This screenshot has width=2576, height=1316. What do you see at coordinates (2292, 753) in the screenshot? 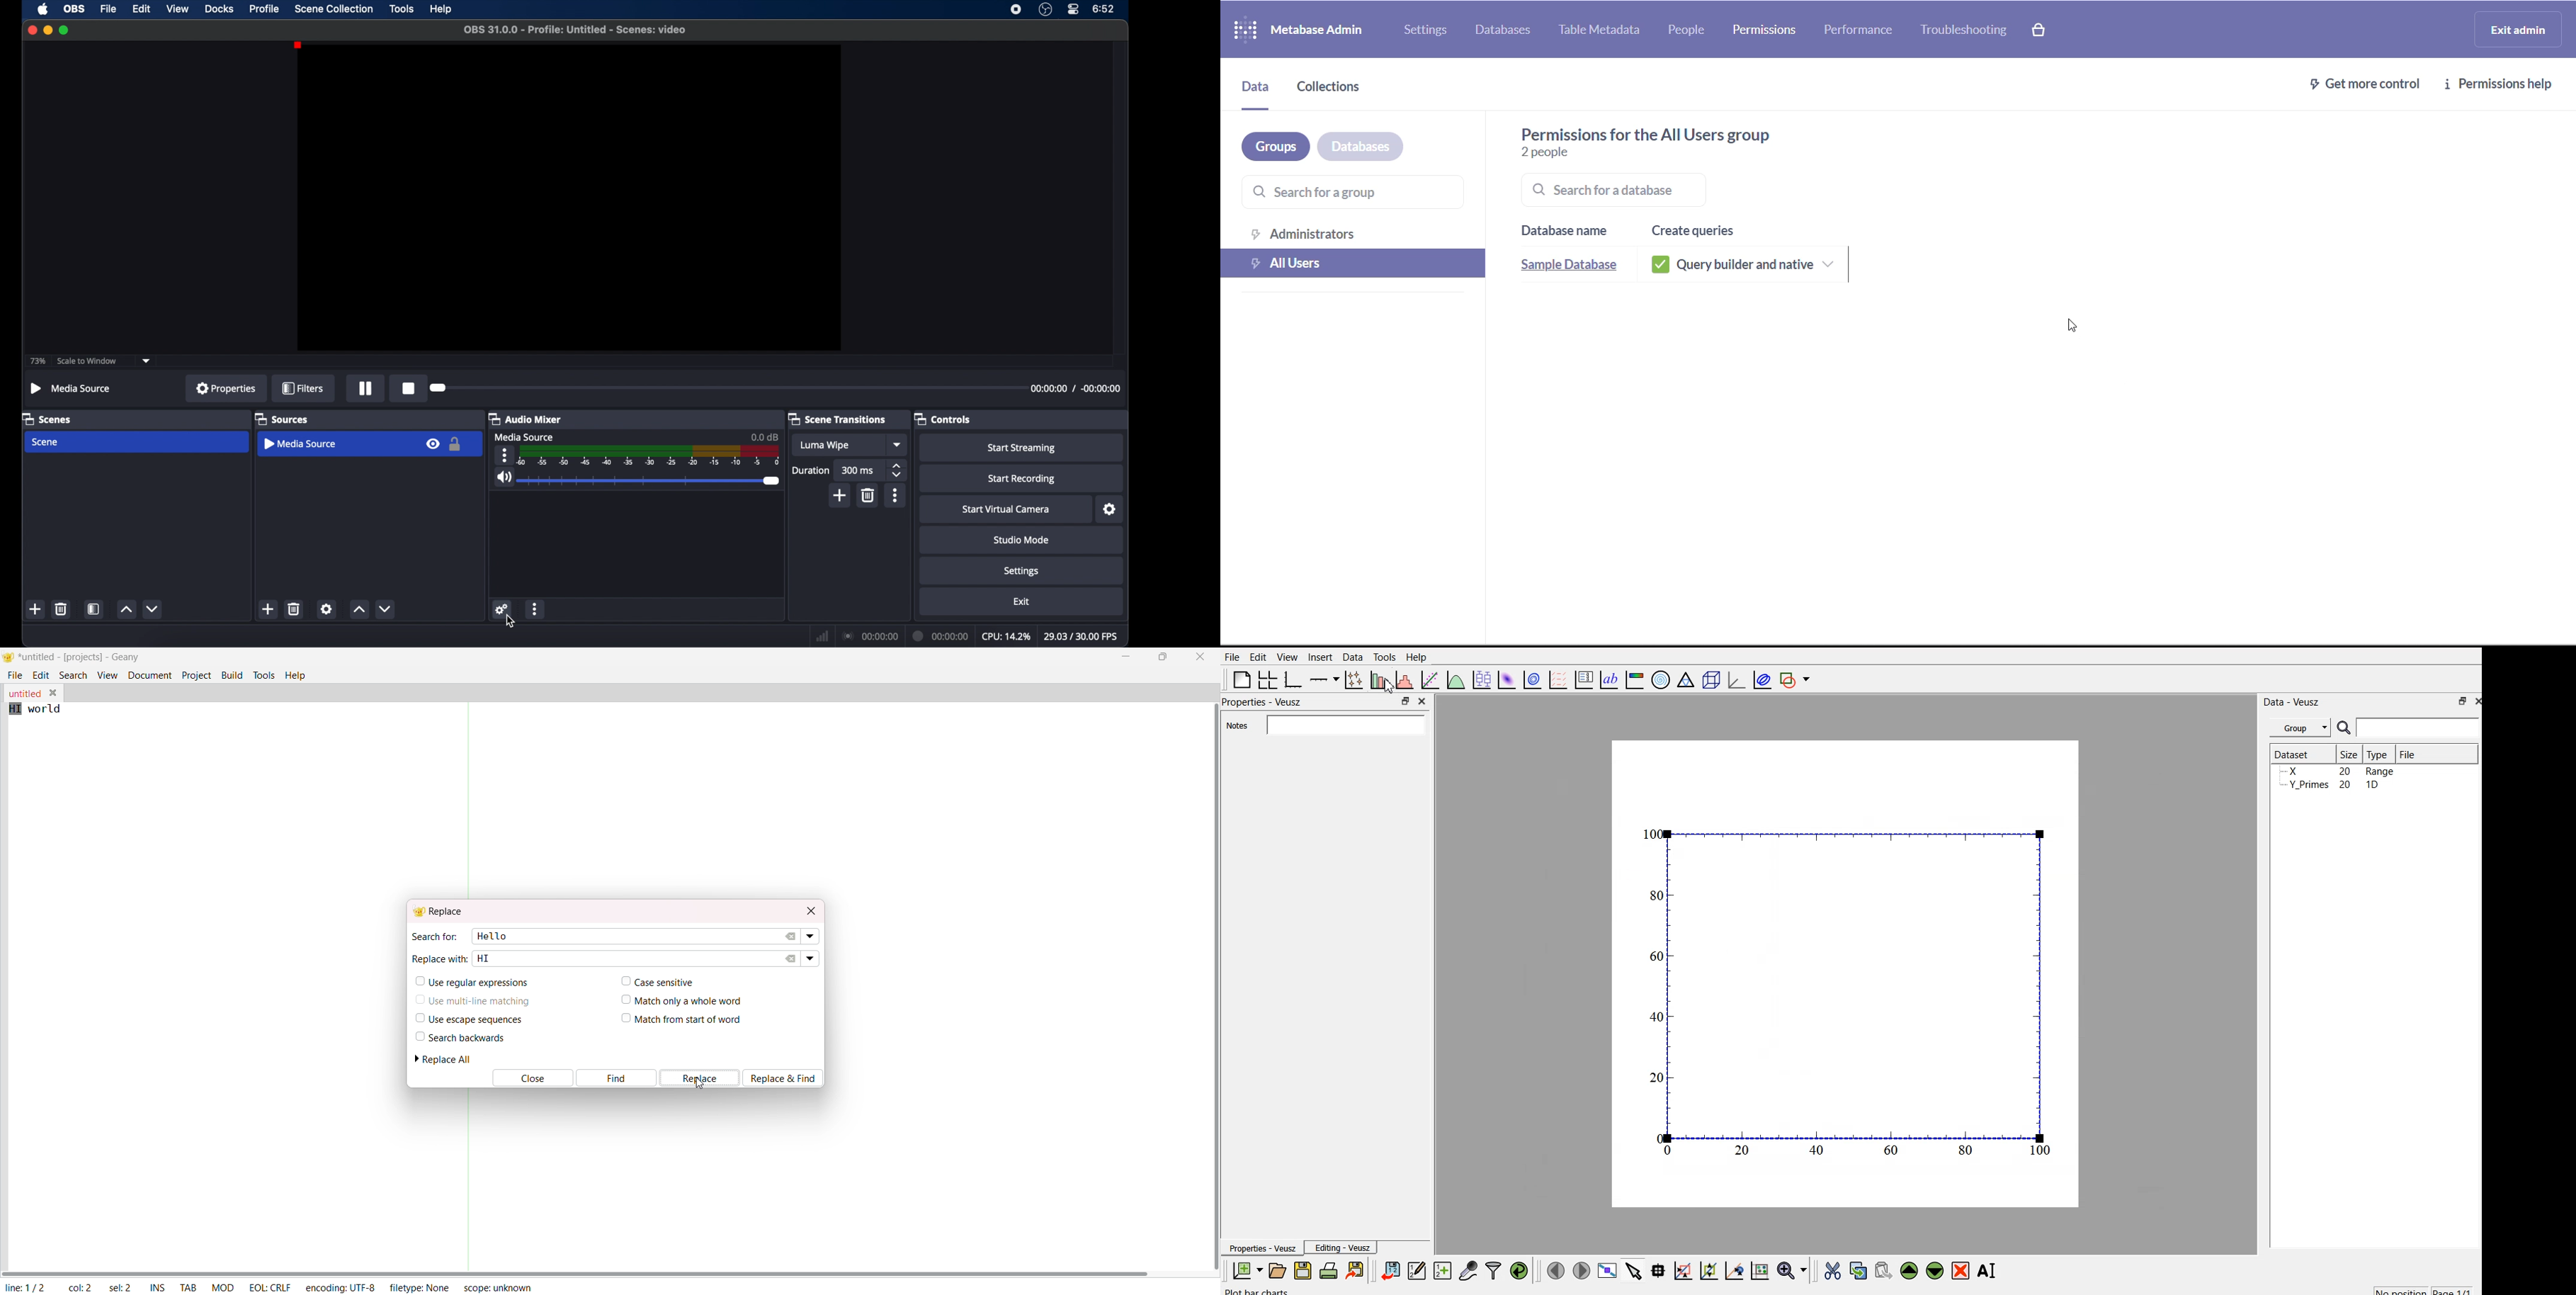
I see `| Dataset` at bounding box center [2292, 753].